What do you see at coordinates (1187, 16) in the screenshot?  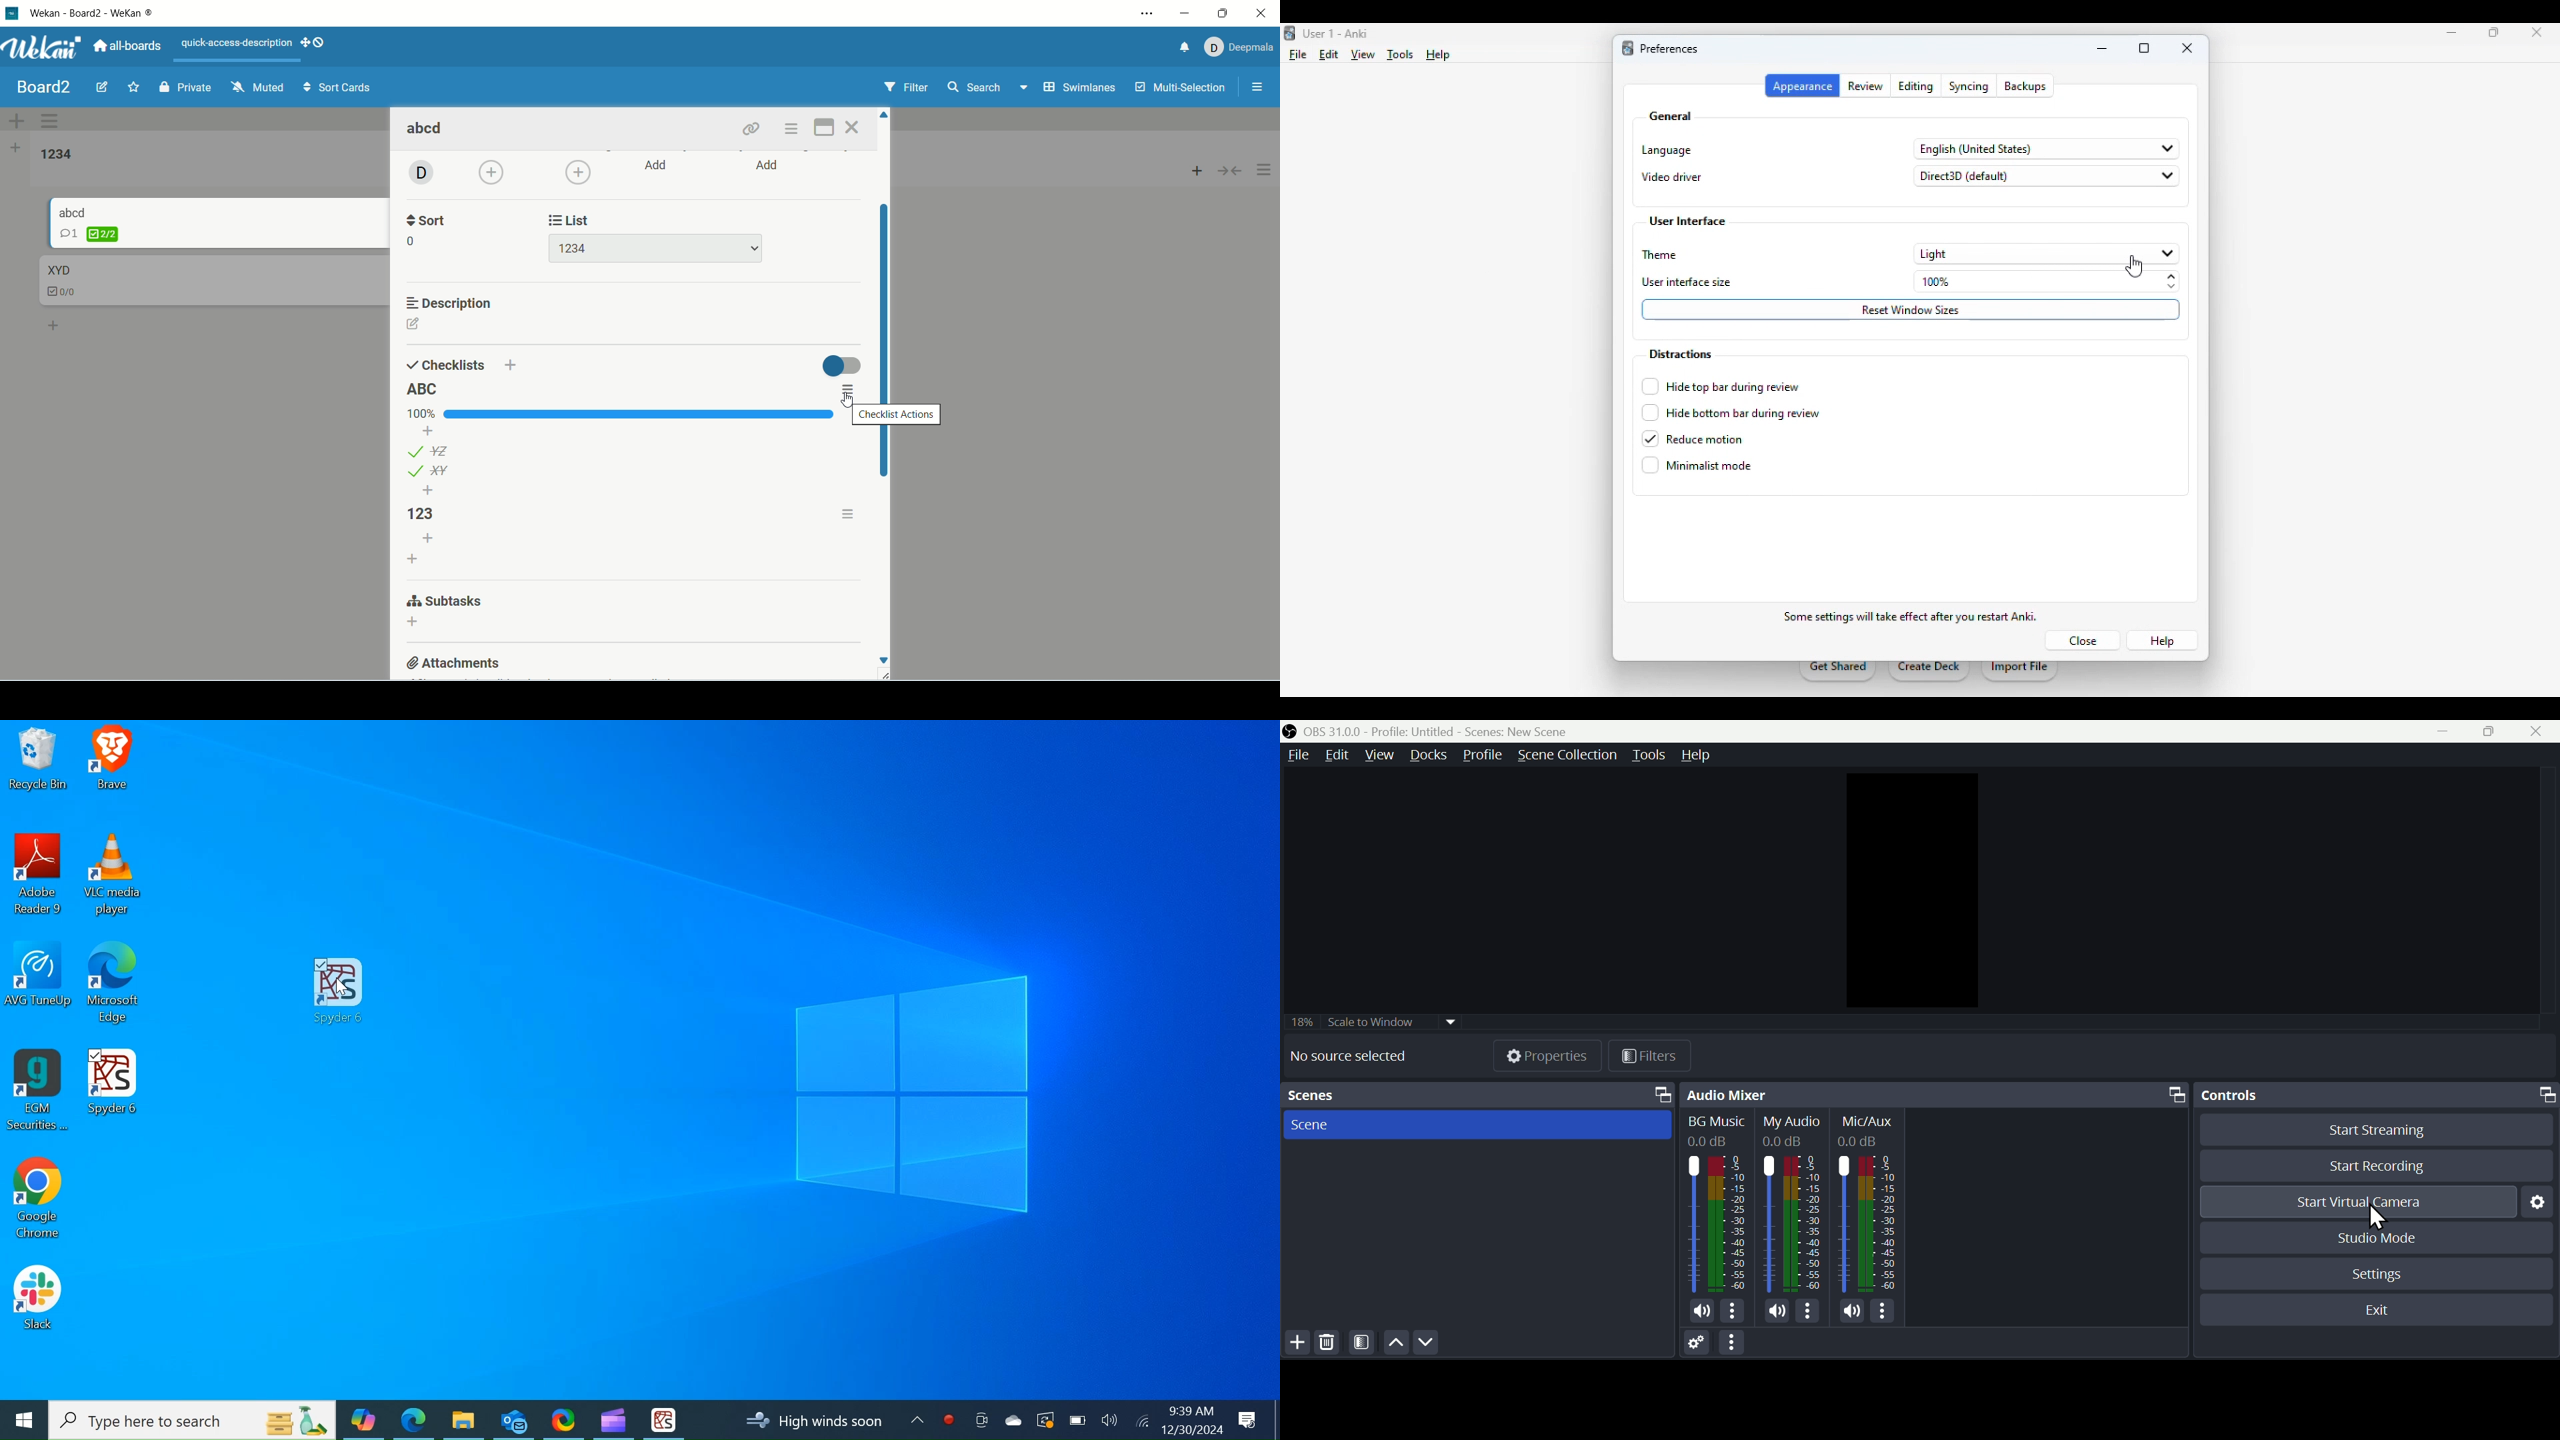 I see `minimize` at bounding box center [1187, 16].